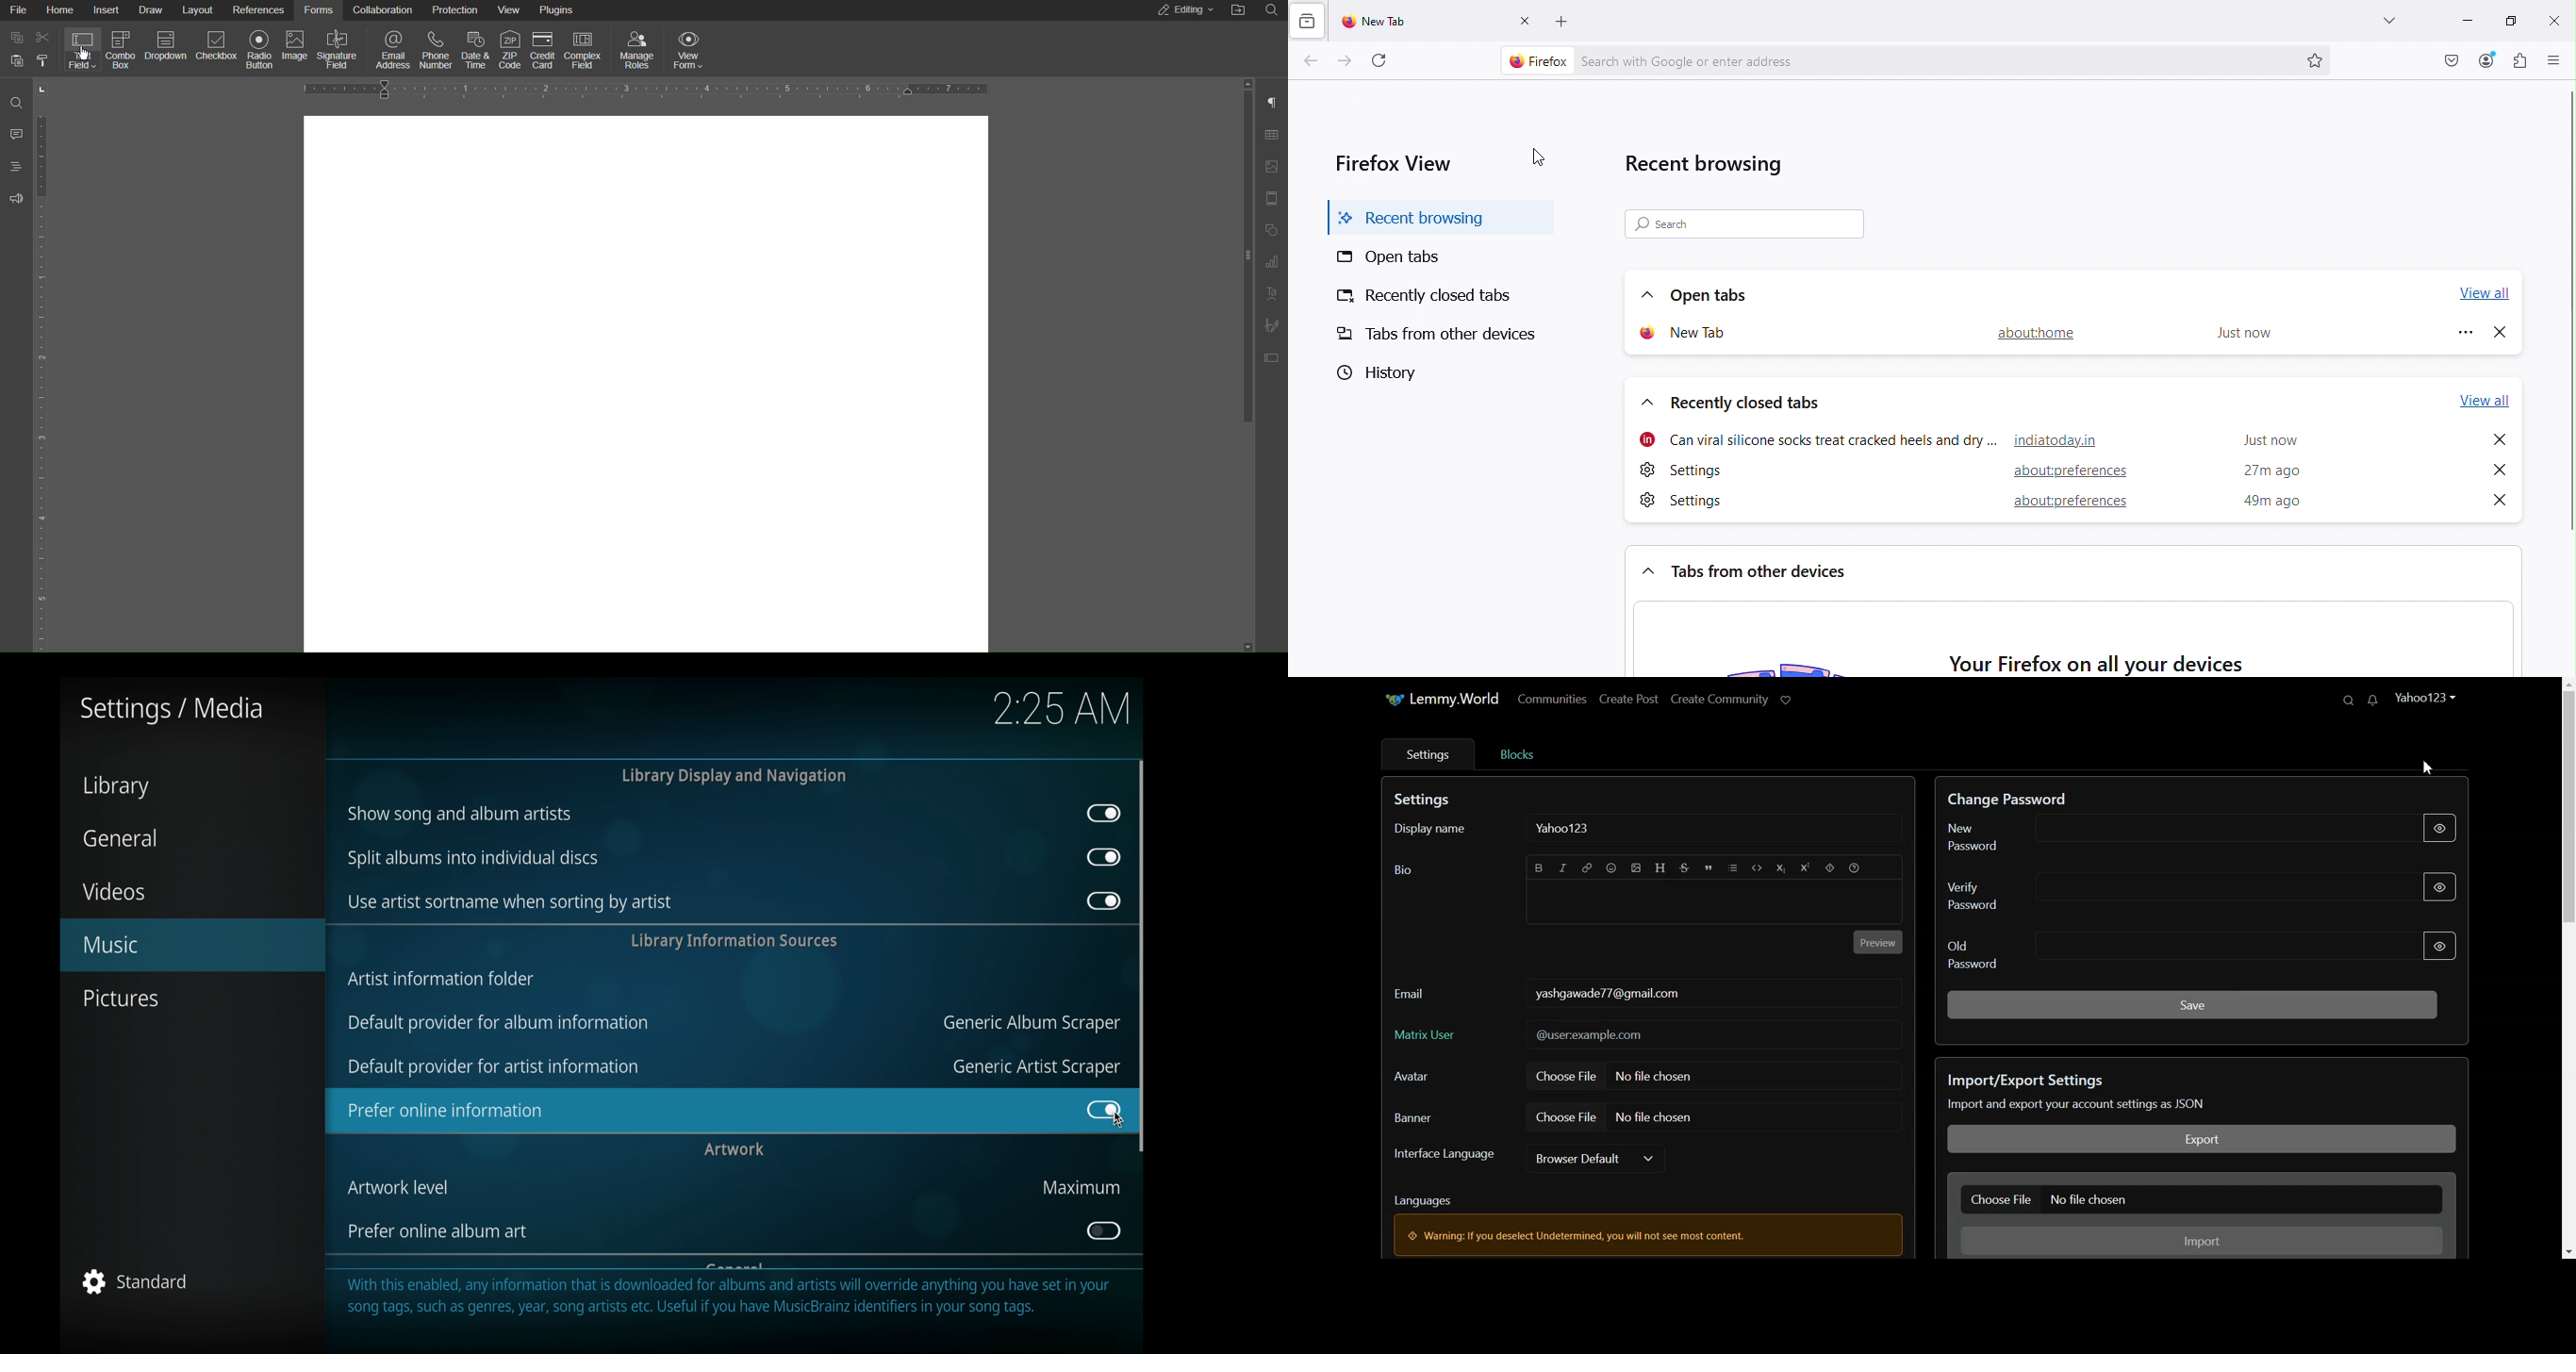  Describe the element at coordinates (1525, 22) in the screenshot. I see `Close tab` at that location.